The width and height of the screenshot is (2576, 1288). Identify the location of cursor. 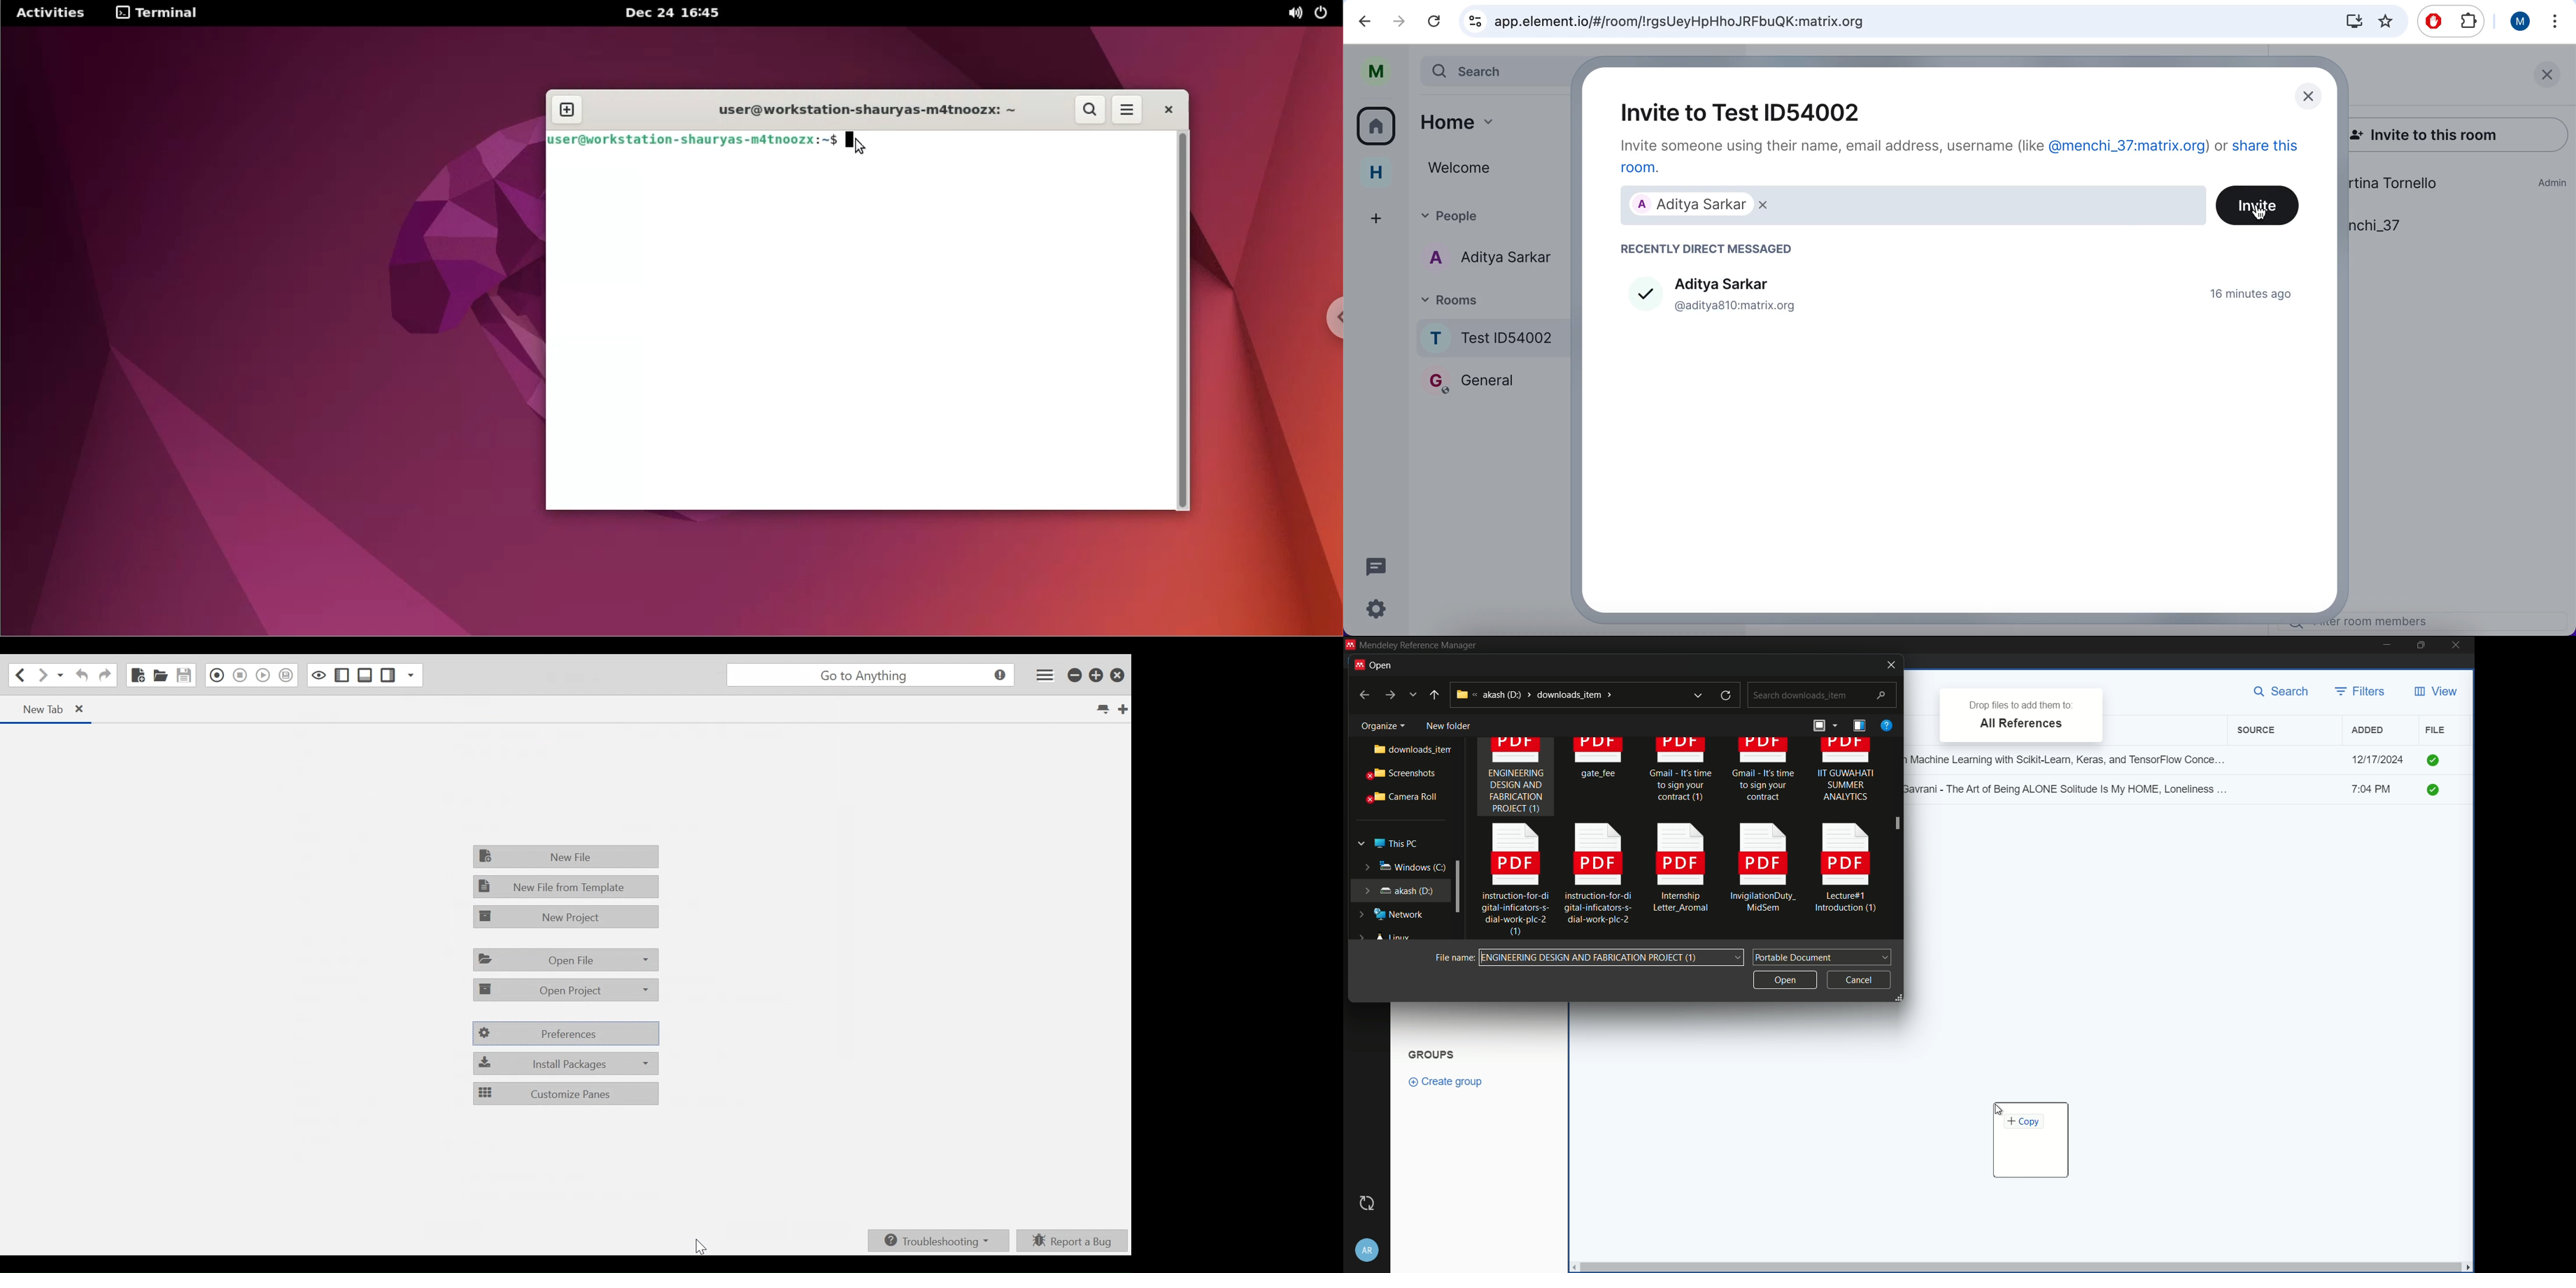
(703, 1246).